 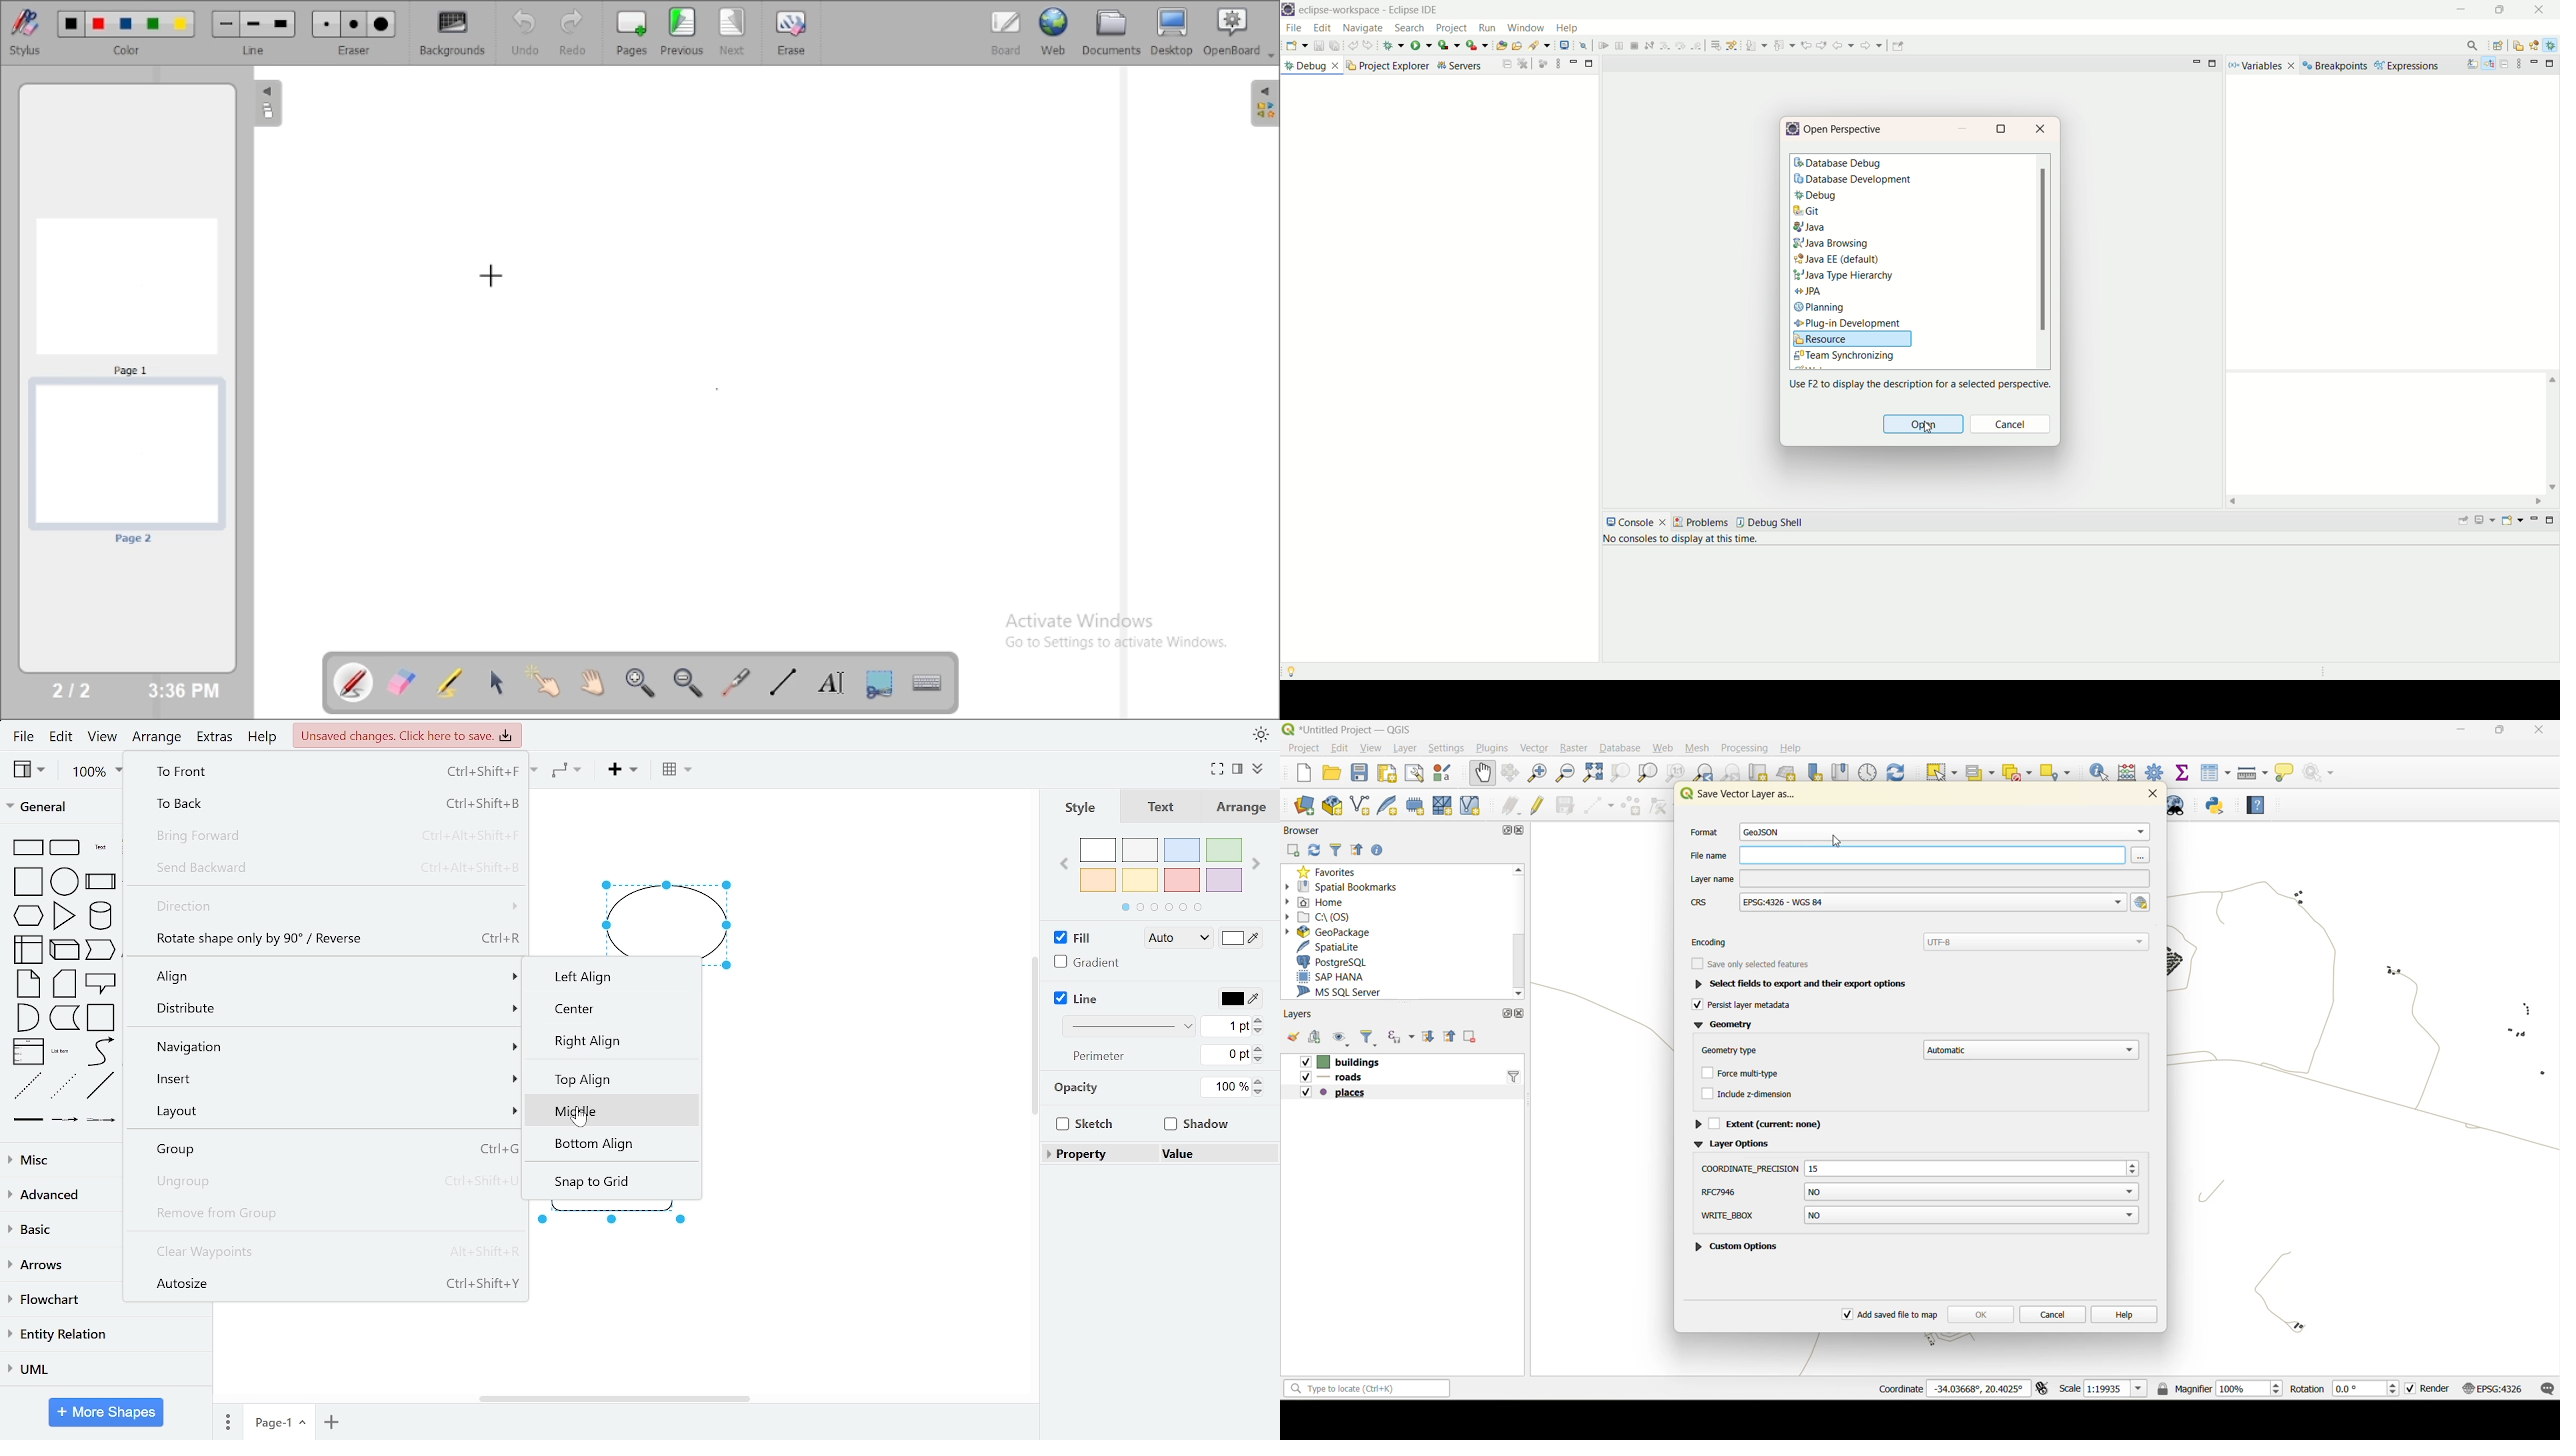 What do you see at coordinates (2104, 1391) in the screenshot?
I see `scale` at bounding box center [2104, 1391].